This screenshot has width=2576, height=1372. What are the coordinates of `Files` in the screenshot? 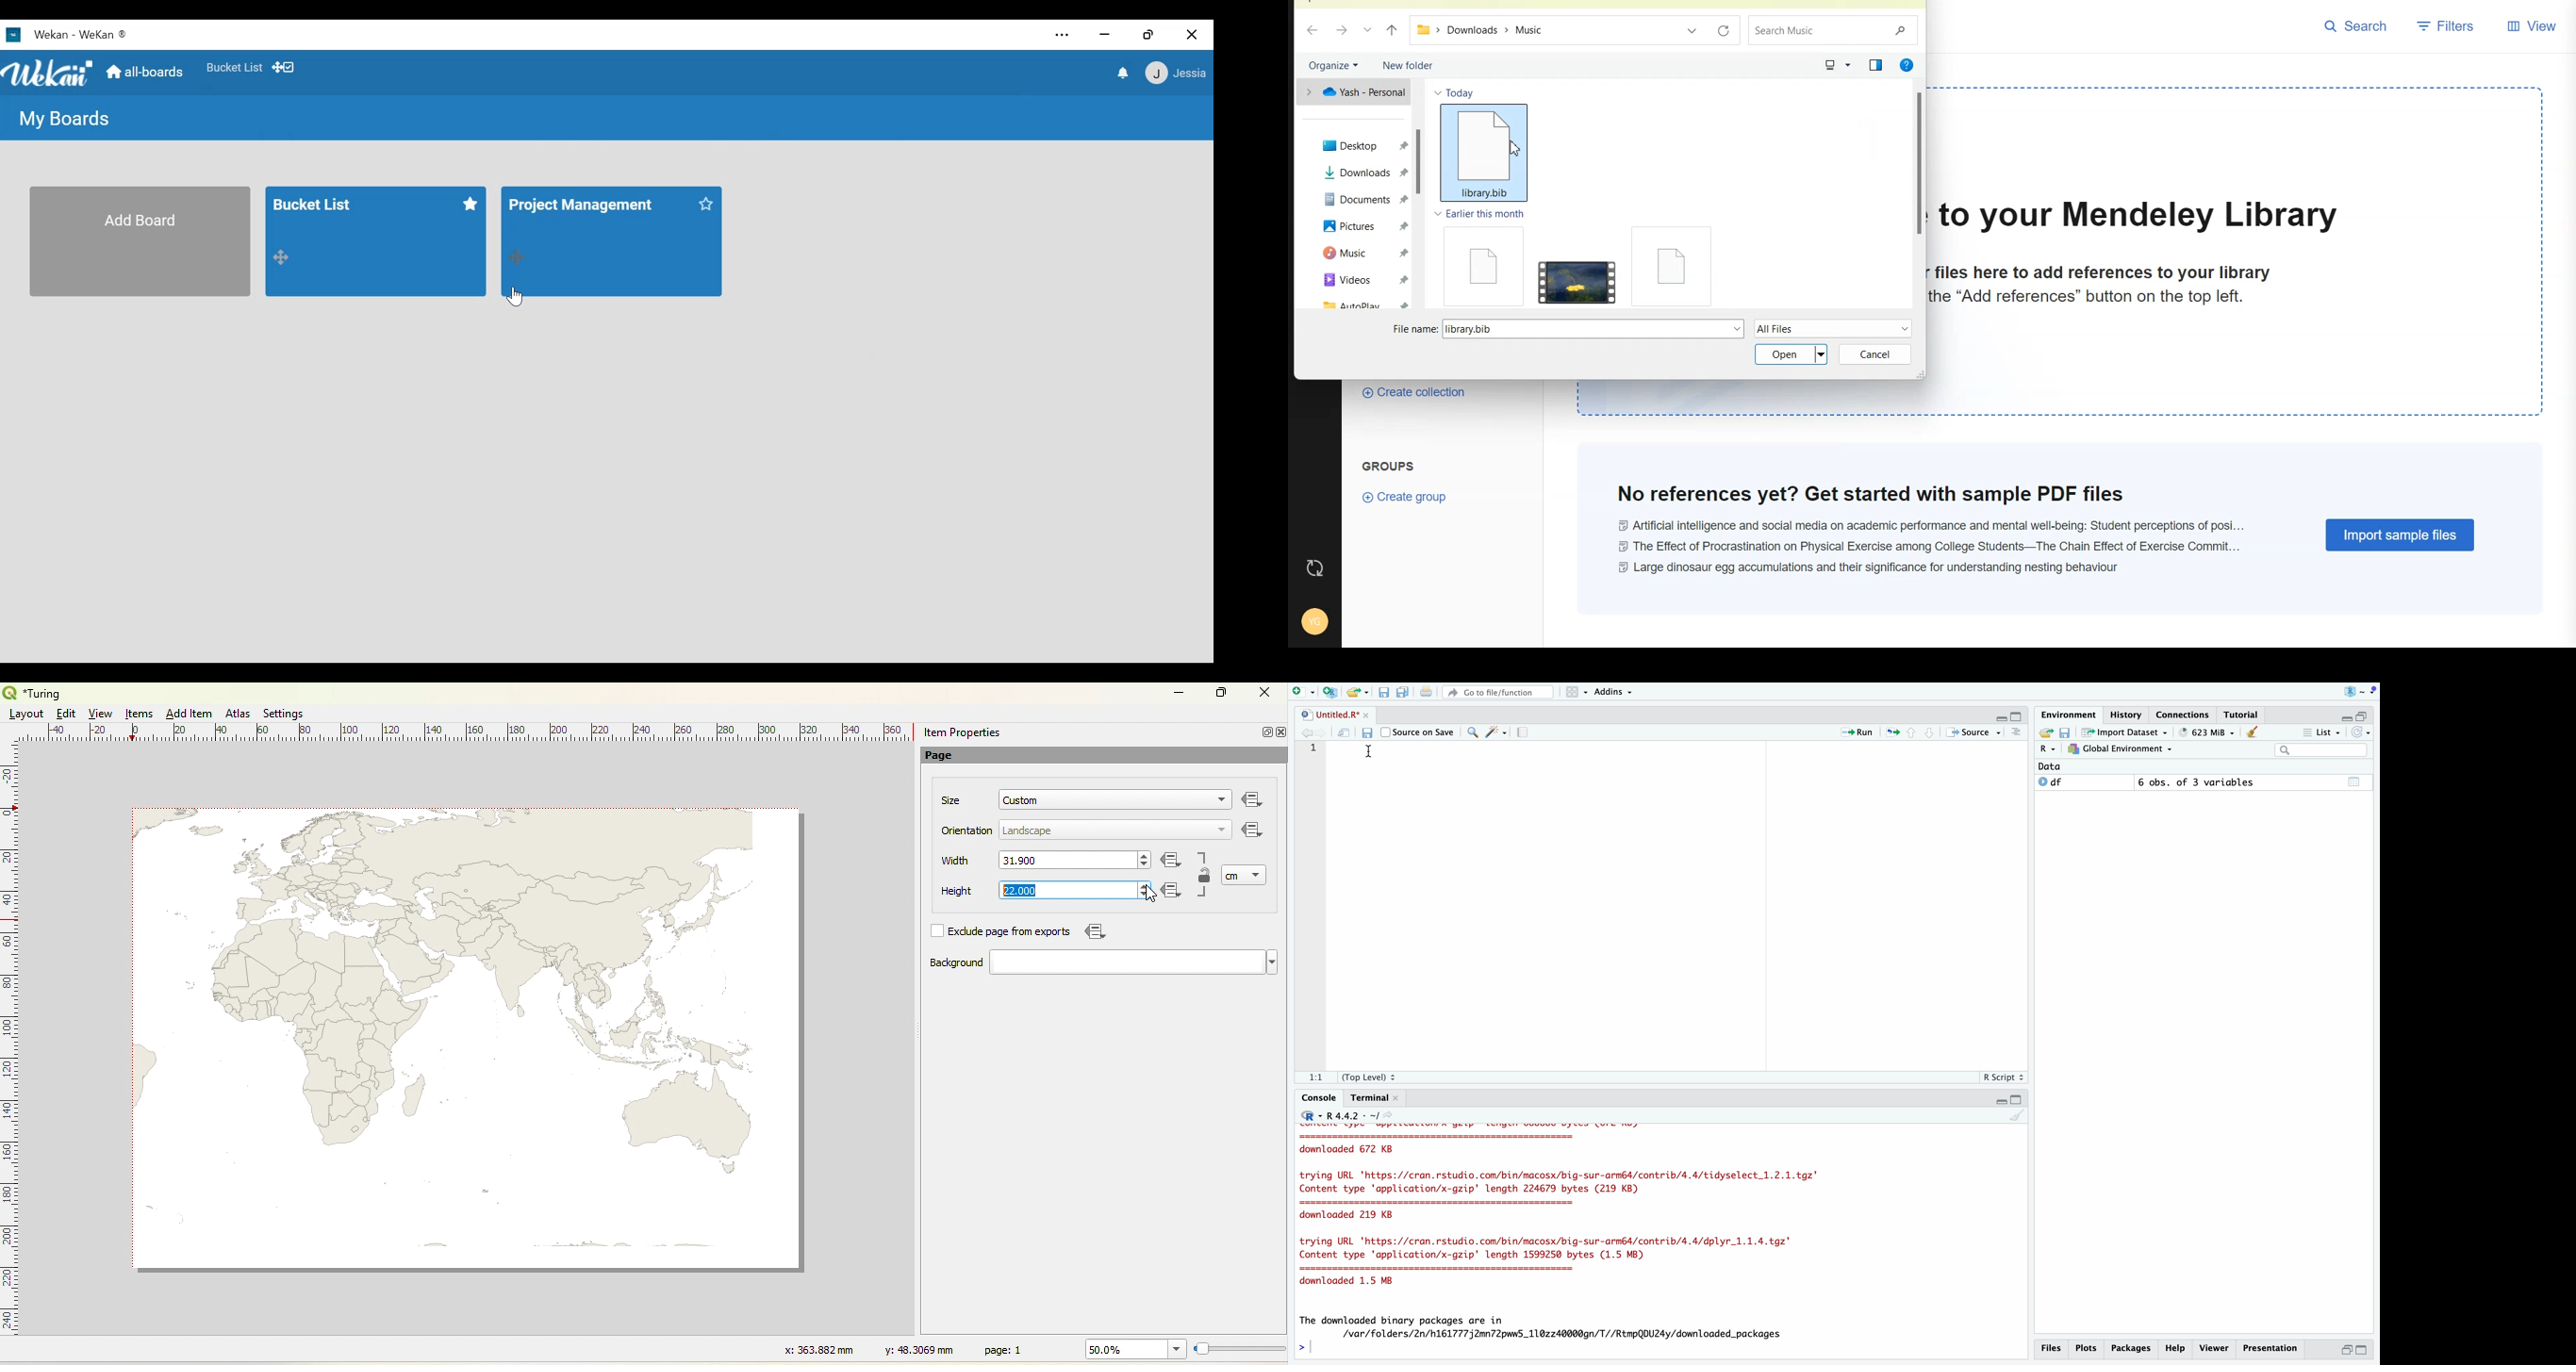 It's located at (2053, 1349).